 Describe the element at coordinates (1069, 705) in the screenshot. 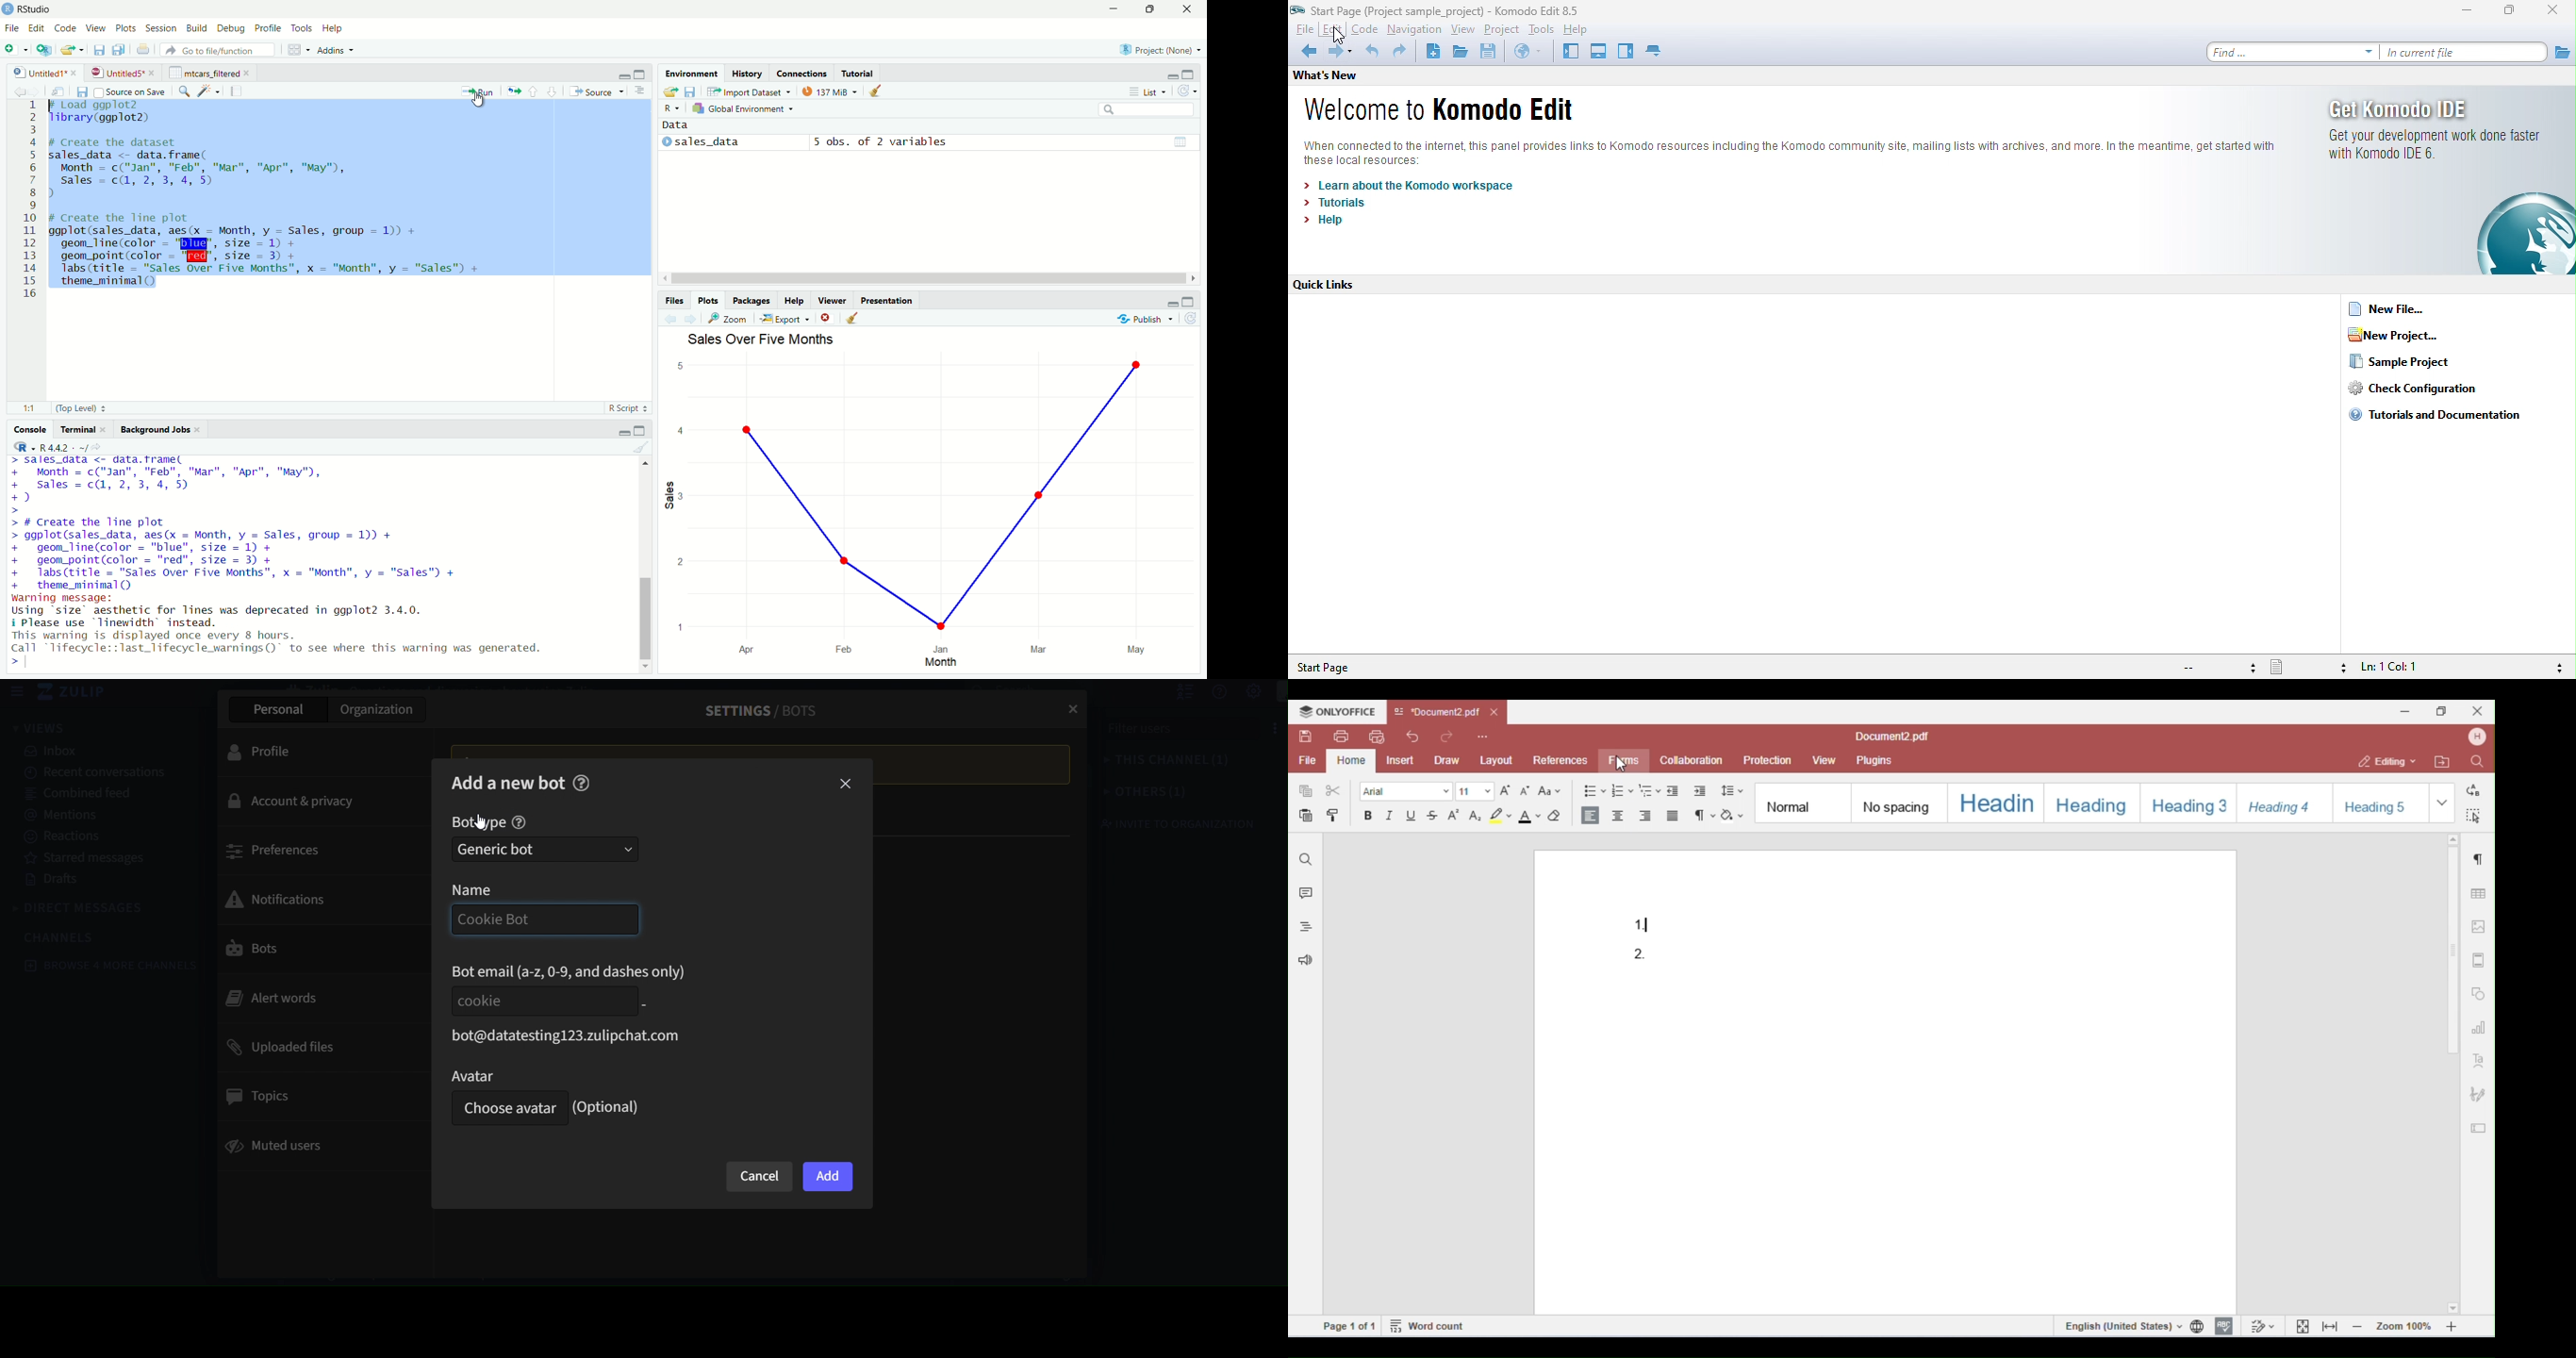

I see `close` at that location.